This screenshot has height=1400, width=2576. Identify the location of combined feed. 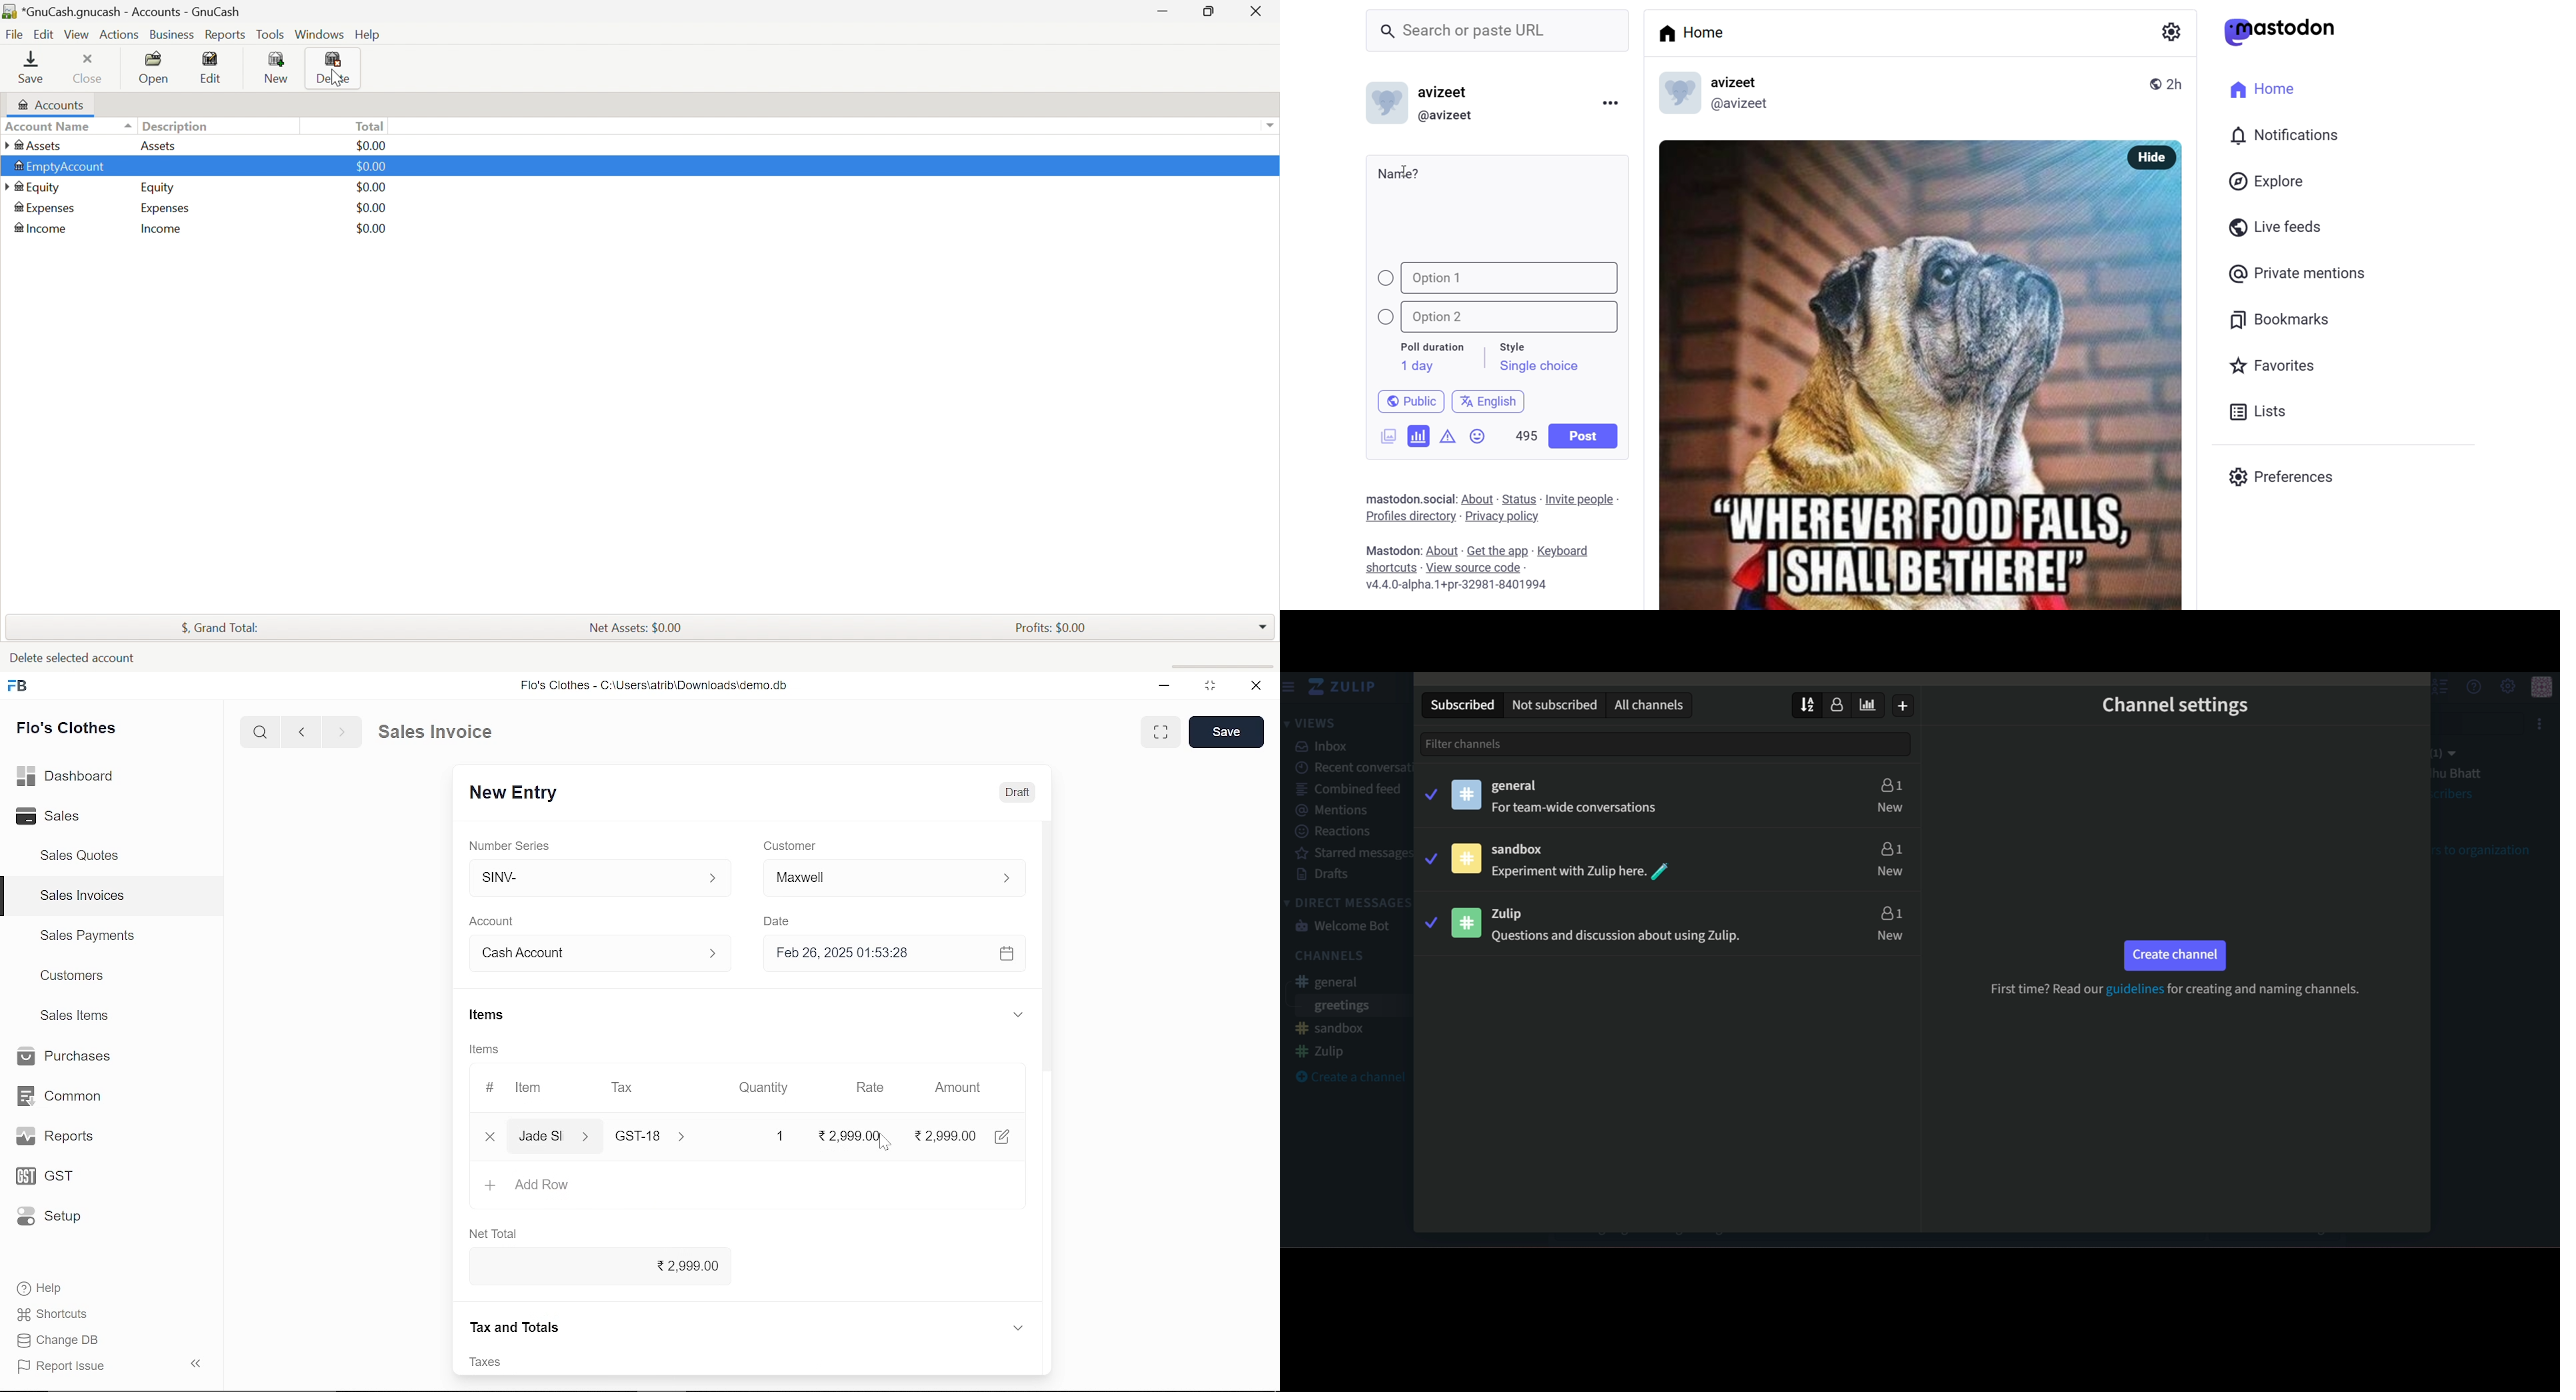
(1348, 789).